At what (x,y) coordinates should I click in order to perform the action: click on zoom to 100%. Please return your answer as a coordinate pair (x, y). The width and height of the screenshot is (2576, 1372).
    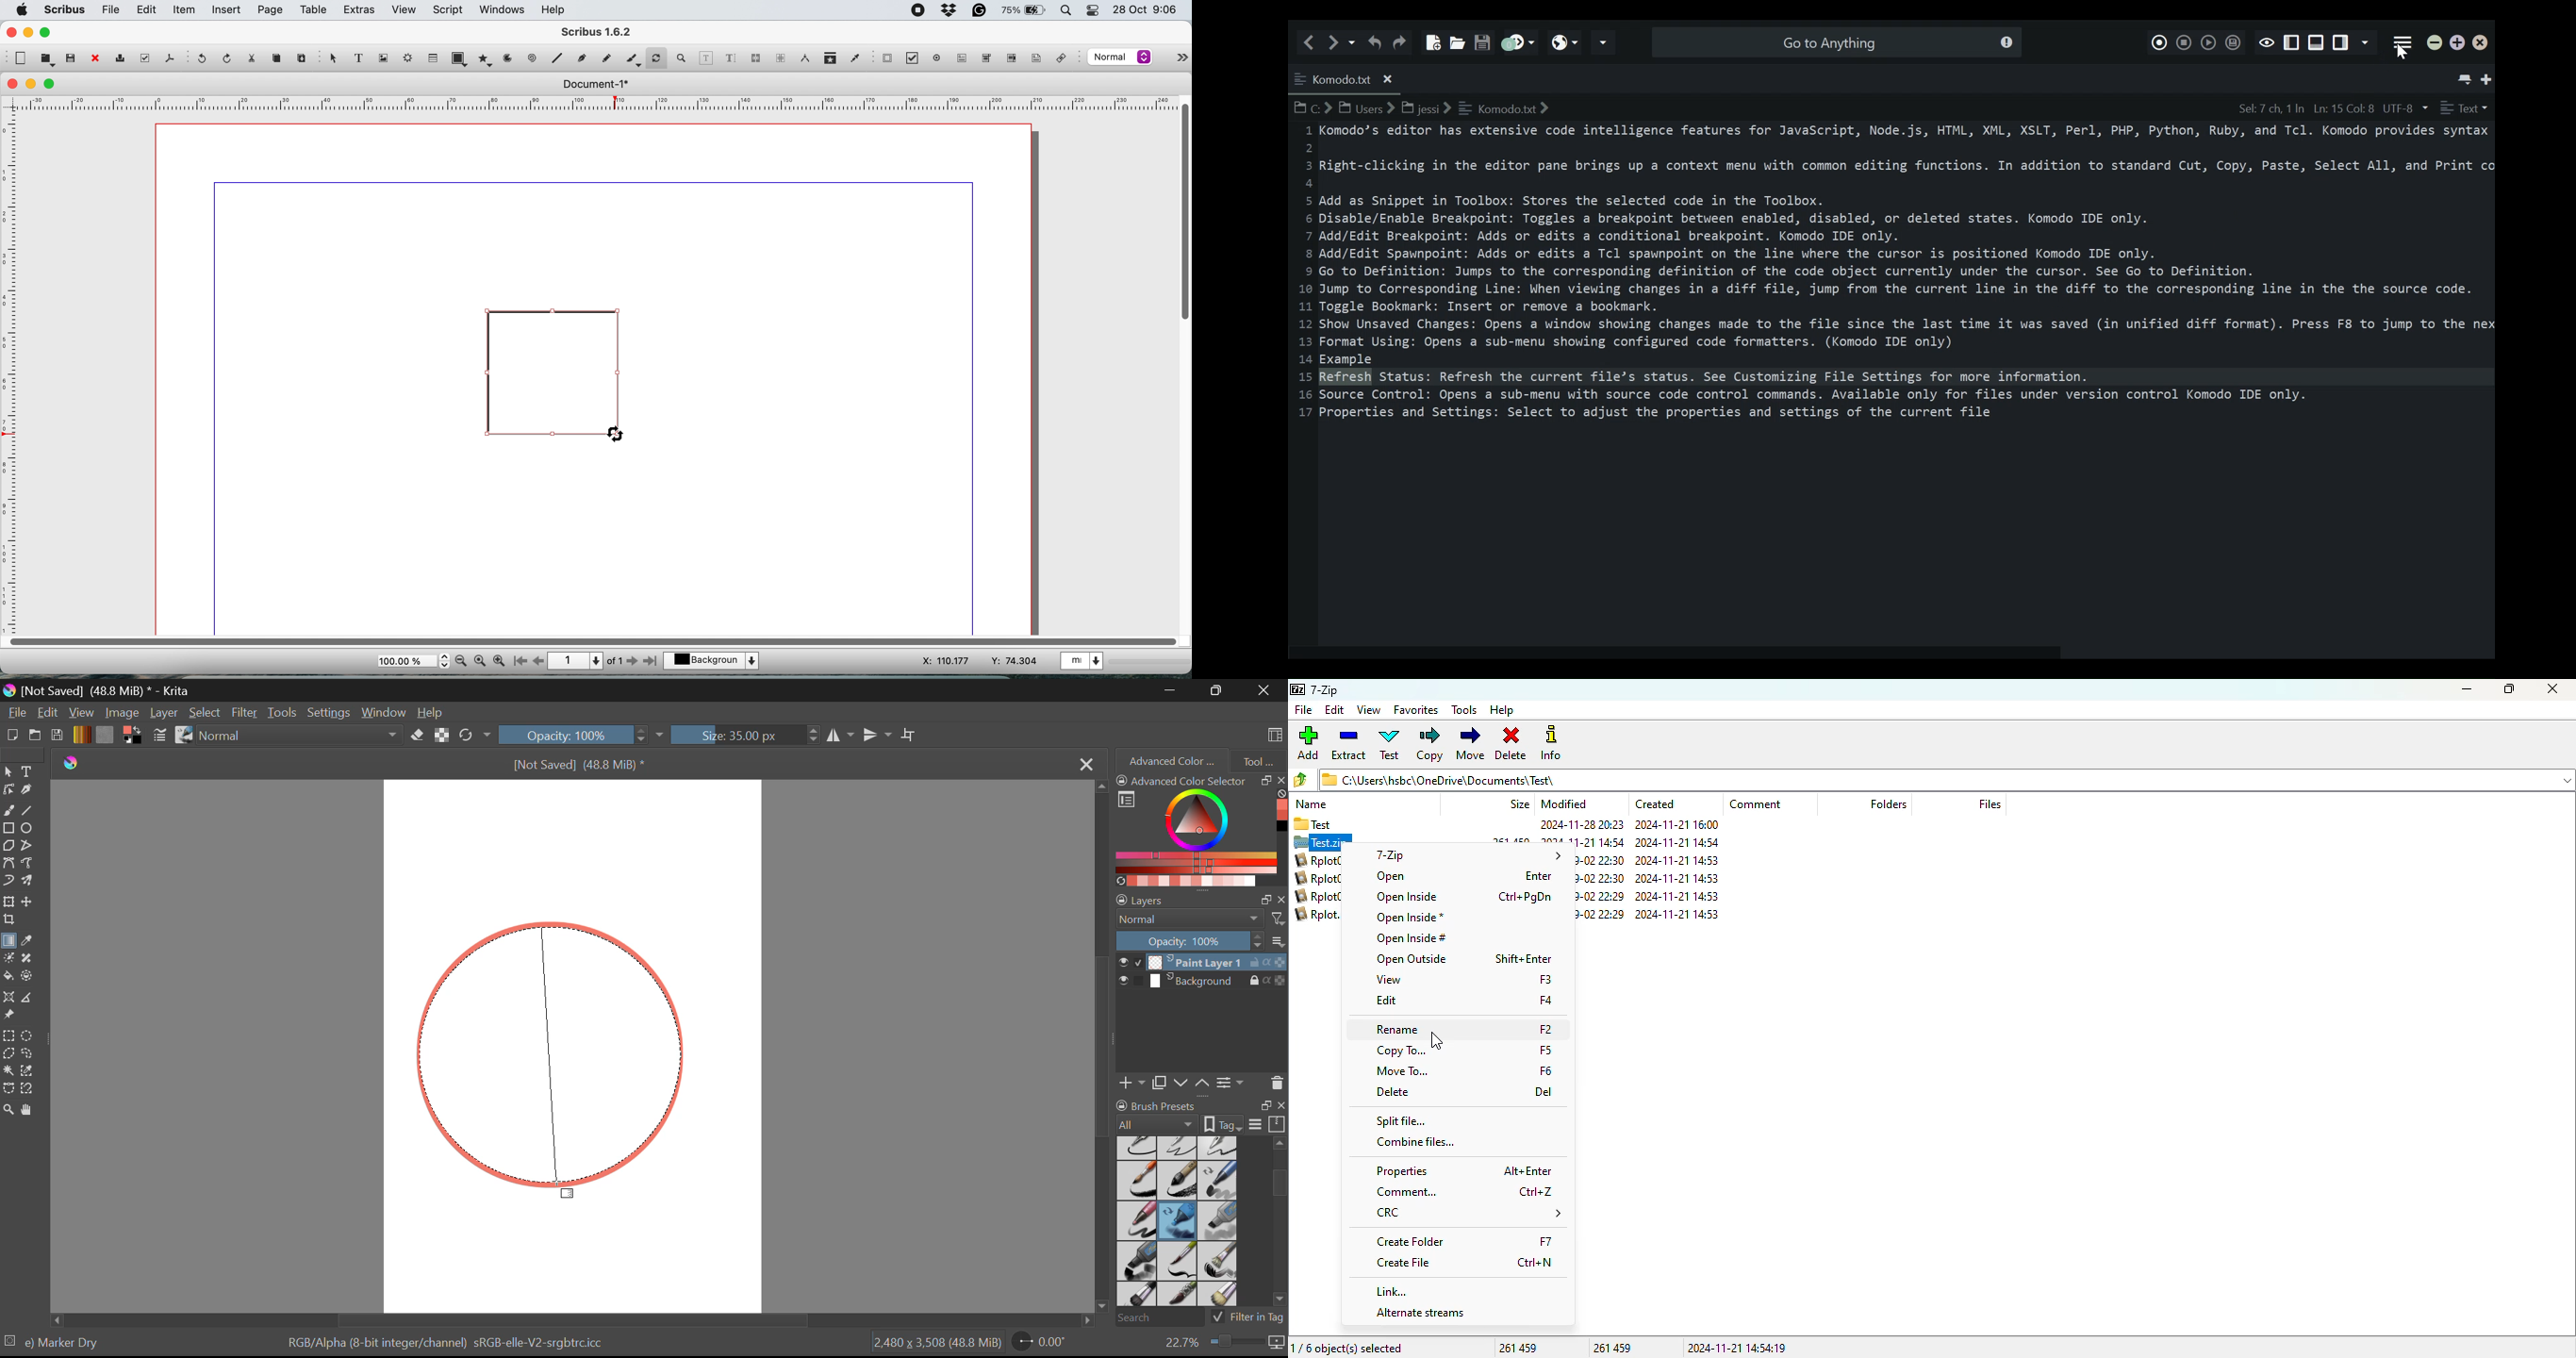
    Looking at the image, I should click on (480, 662).